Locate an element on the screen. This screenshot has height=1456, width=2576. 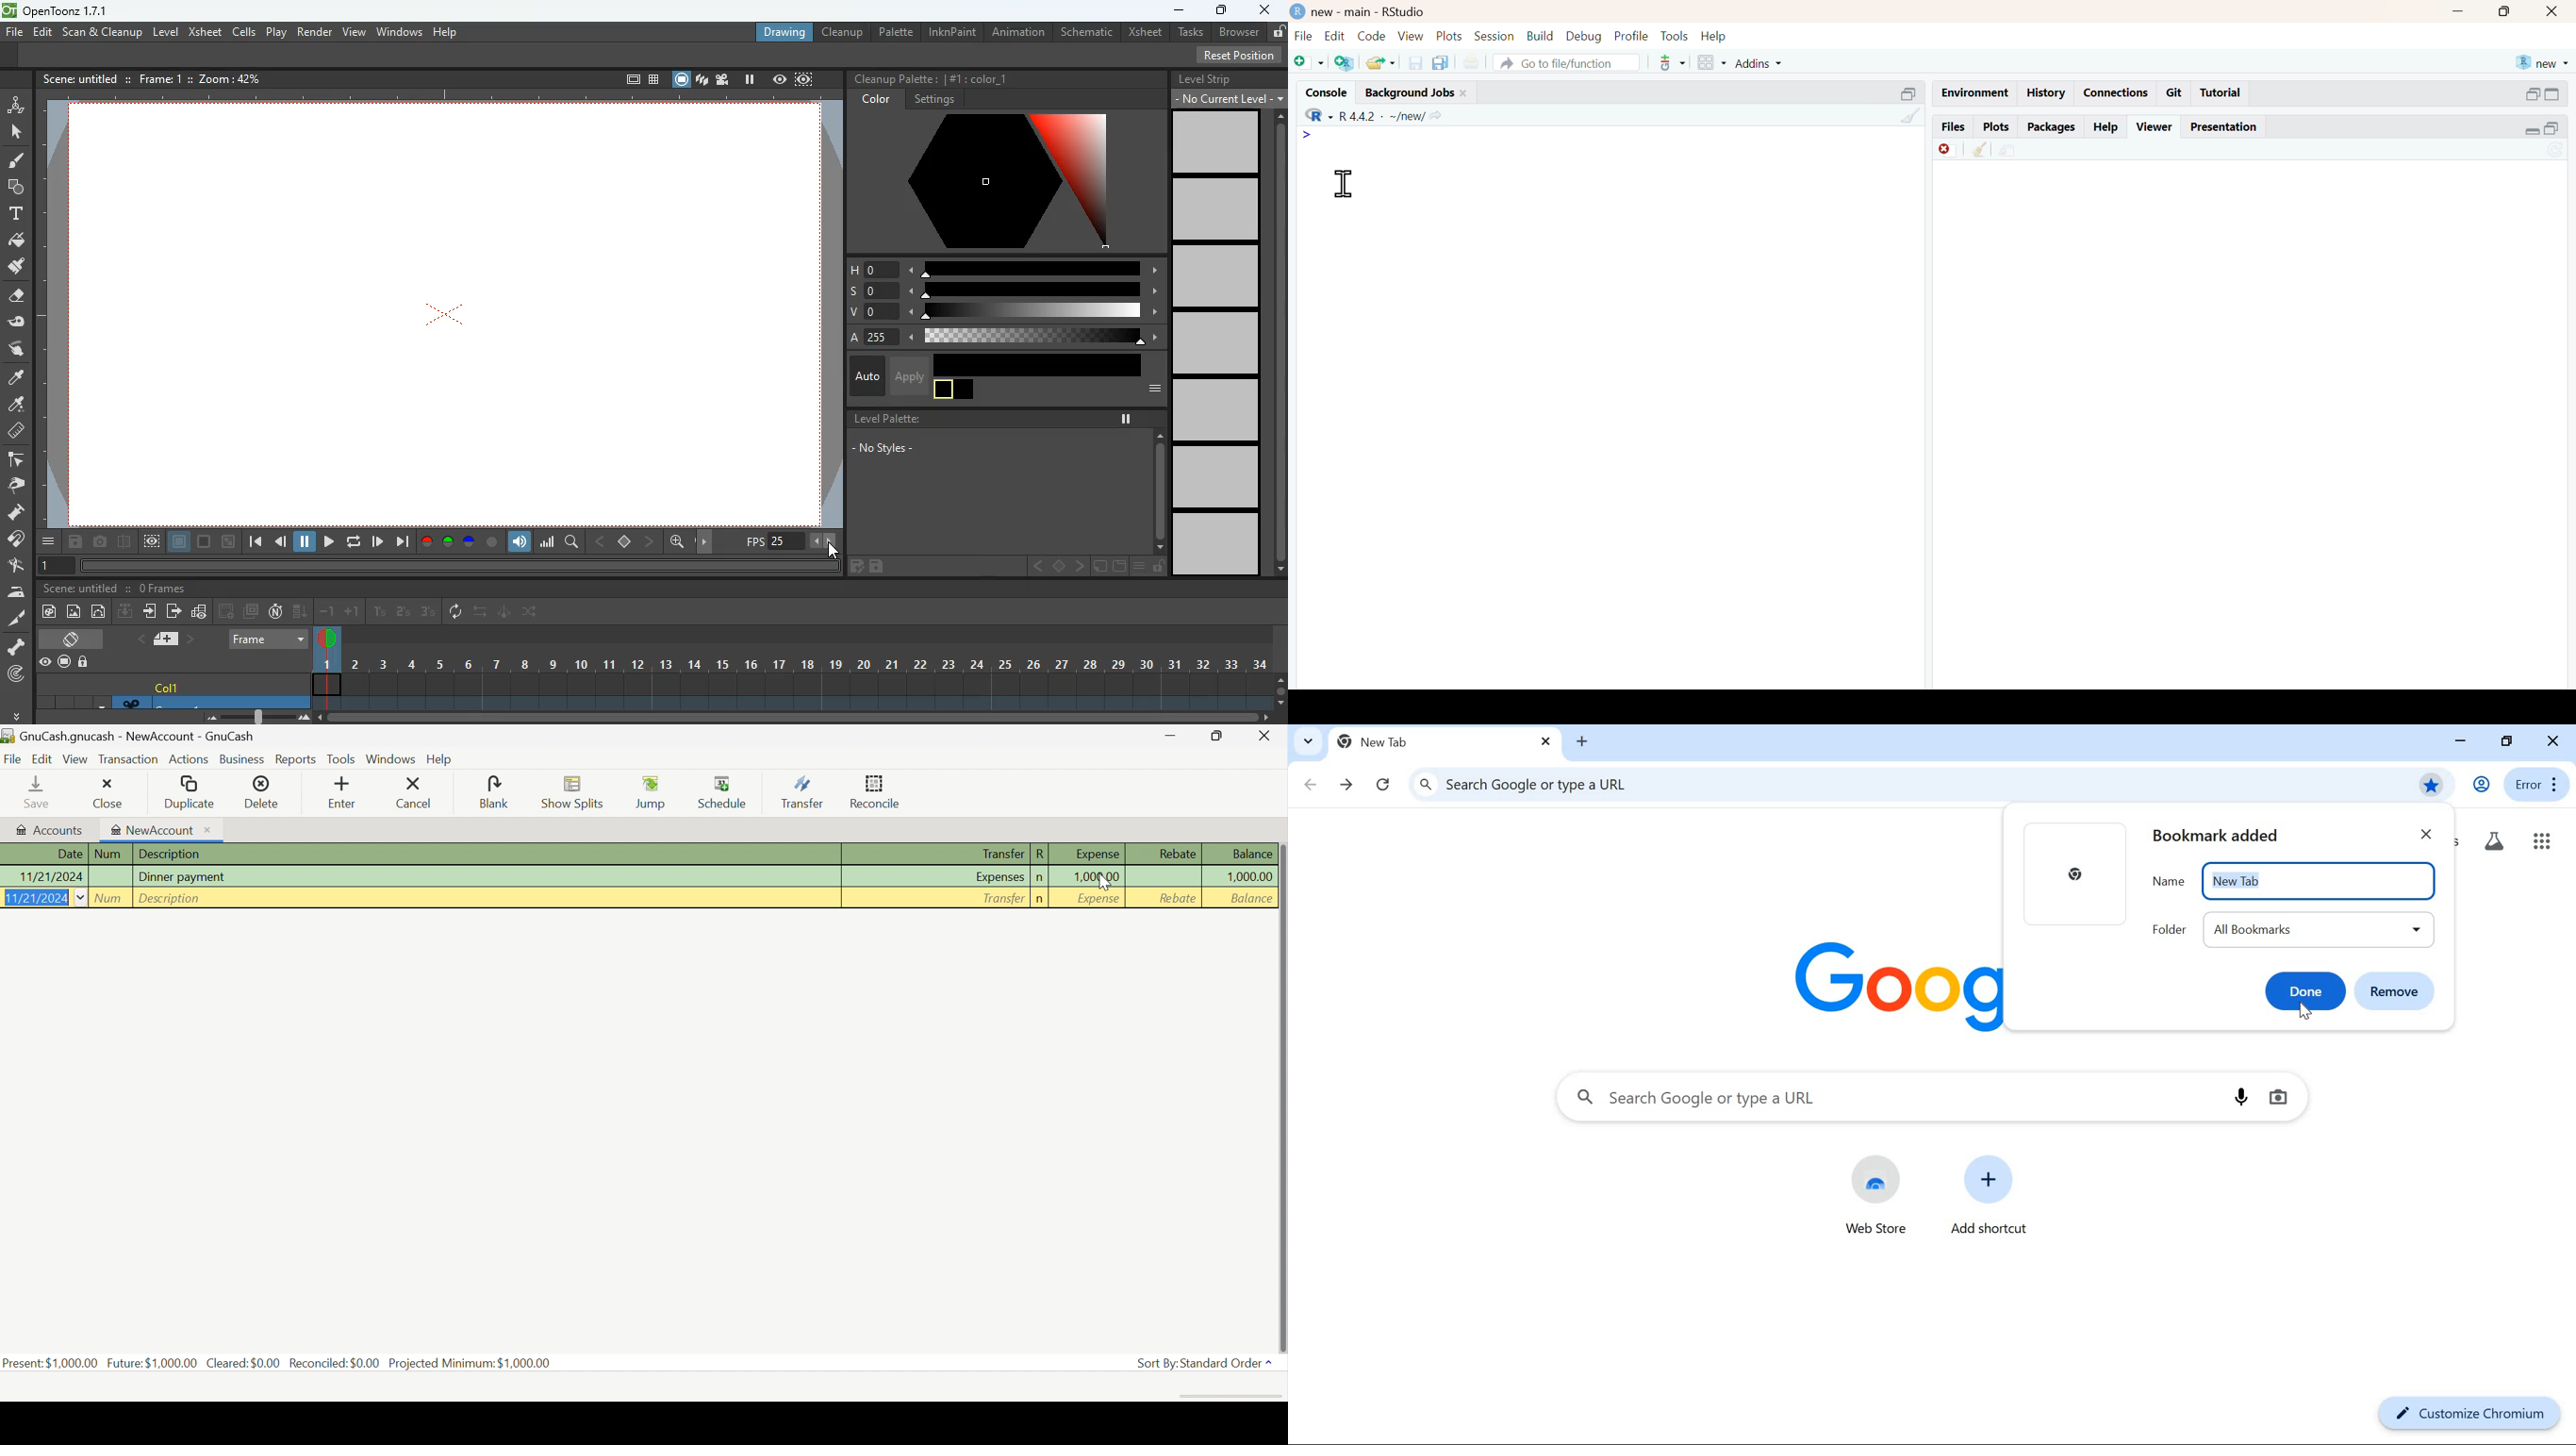
open in separate window is located at coordinates (2532, 94).